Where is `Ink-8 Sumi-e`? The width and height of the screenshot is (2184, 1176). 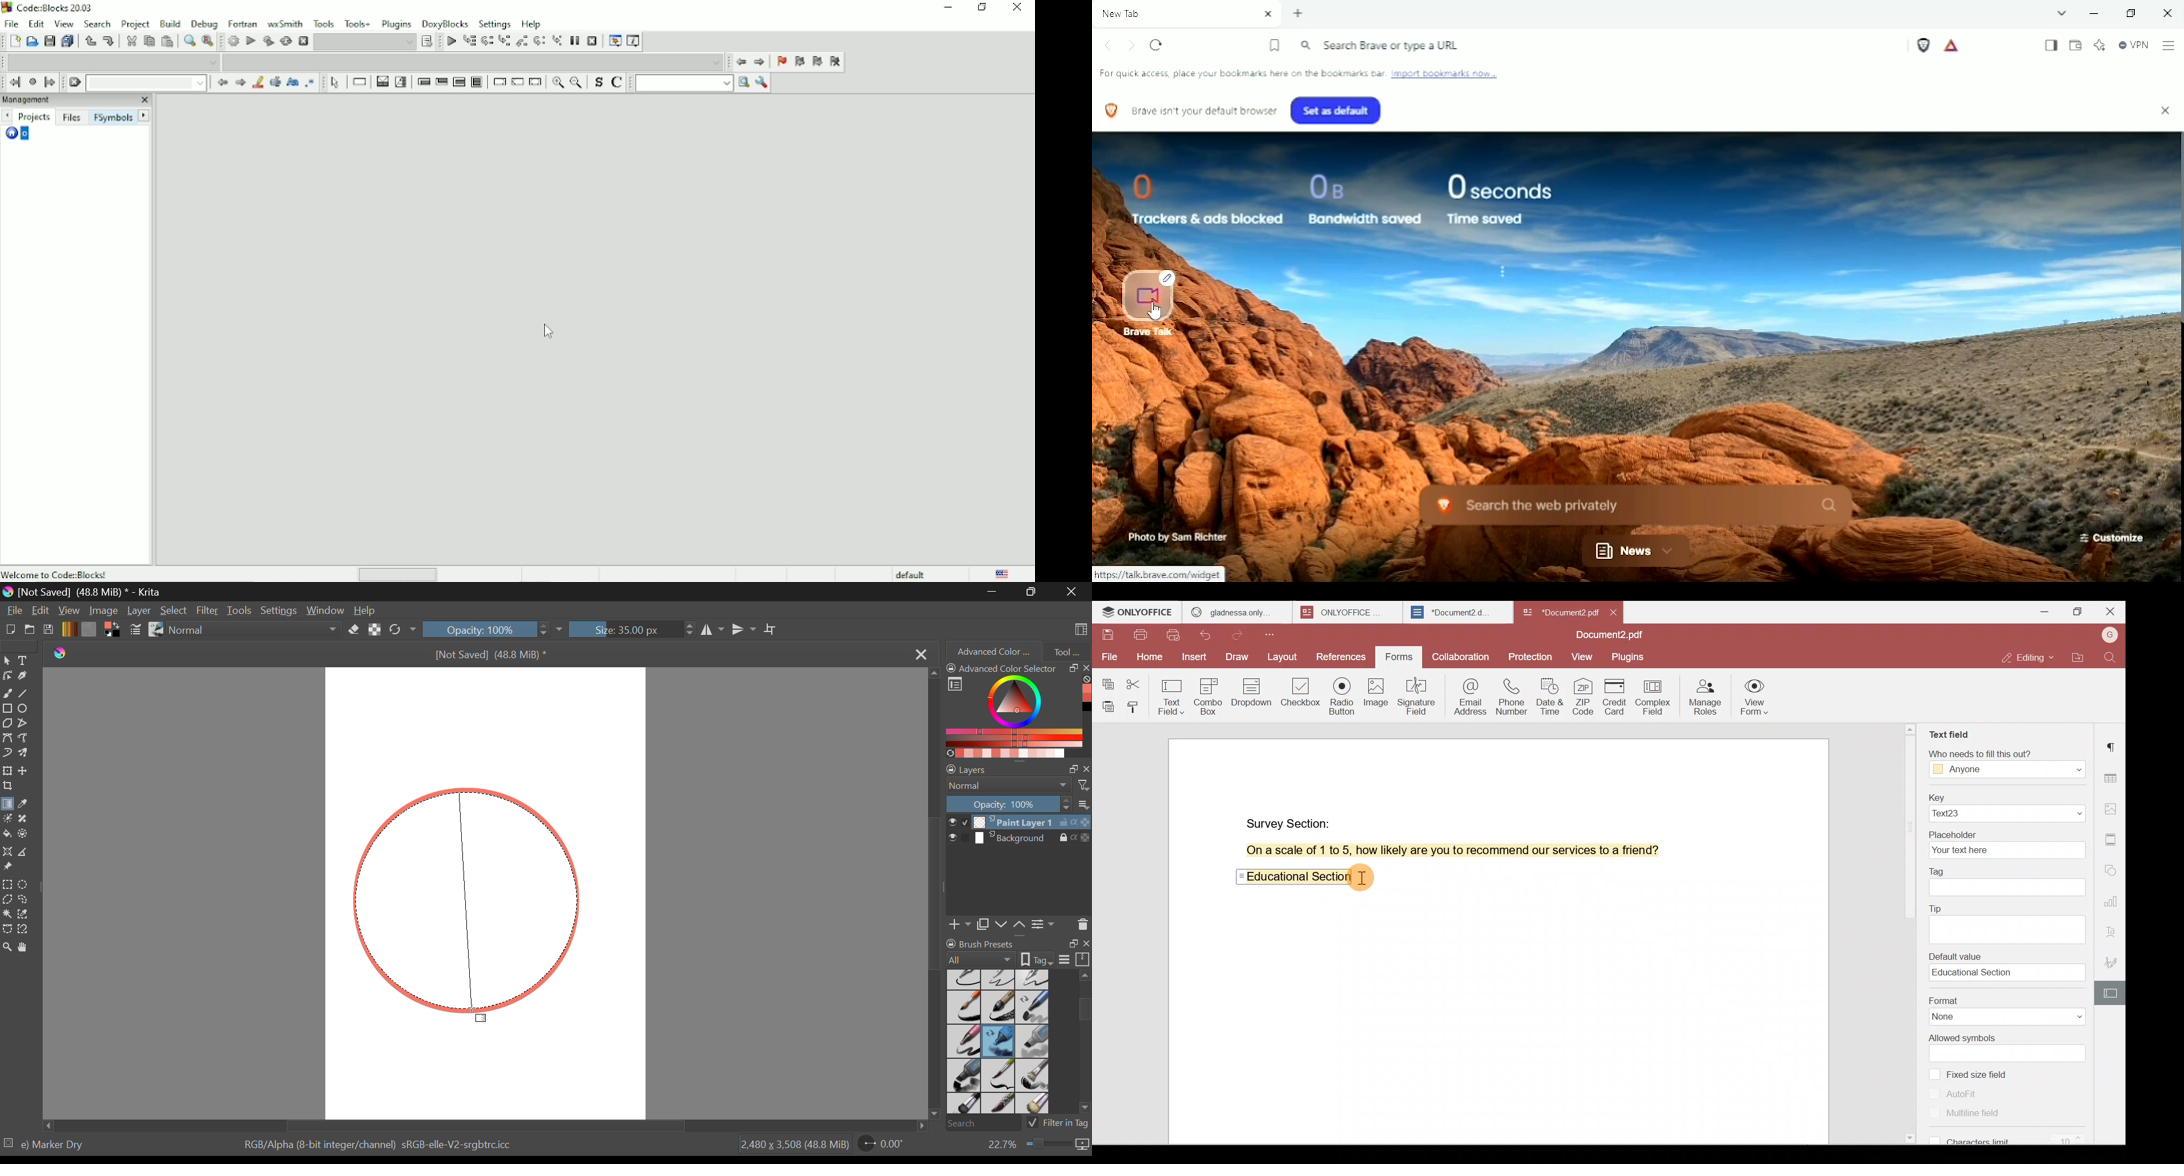
Ink-8 Sumi-e is located at coordinates (998, 1008).